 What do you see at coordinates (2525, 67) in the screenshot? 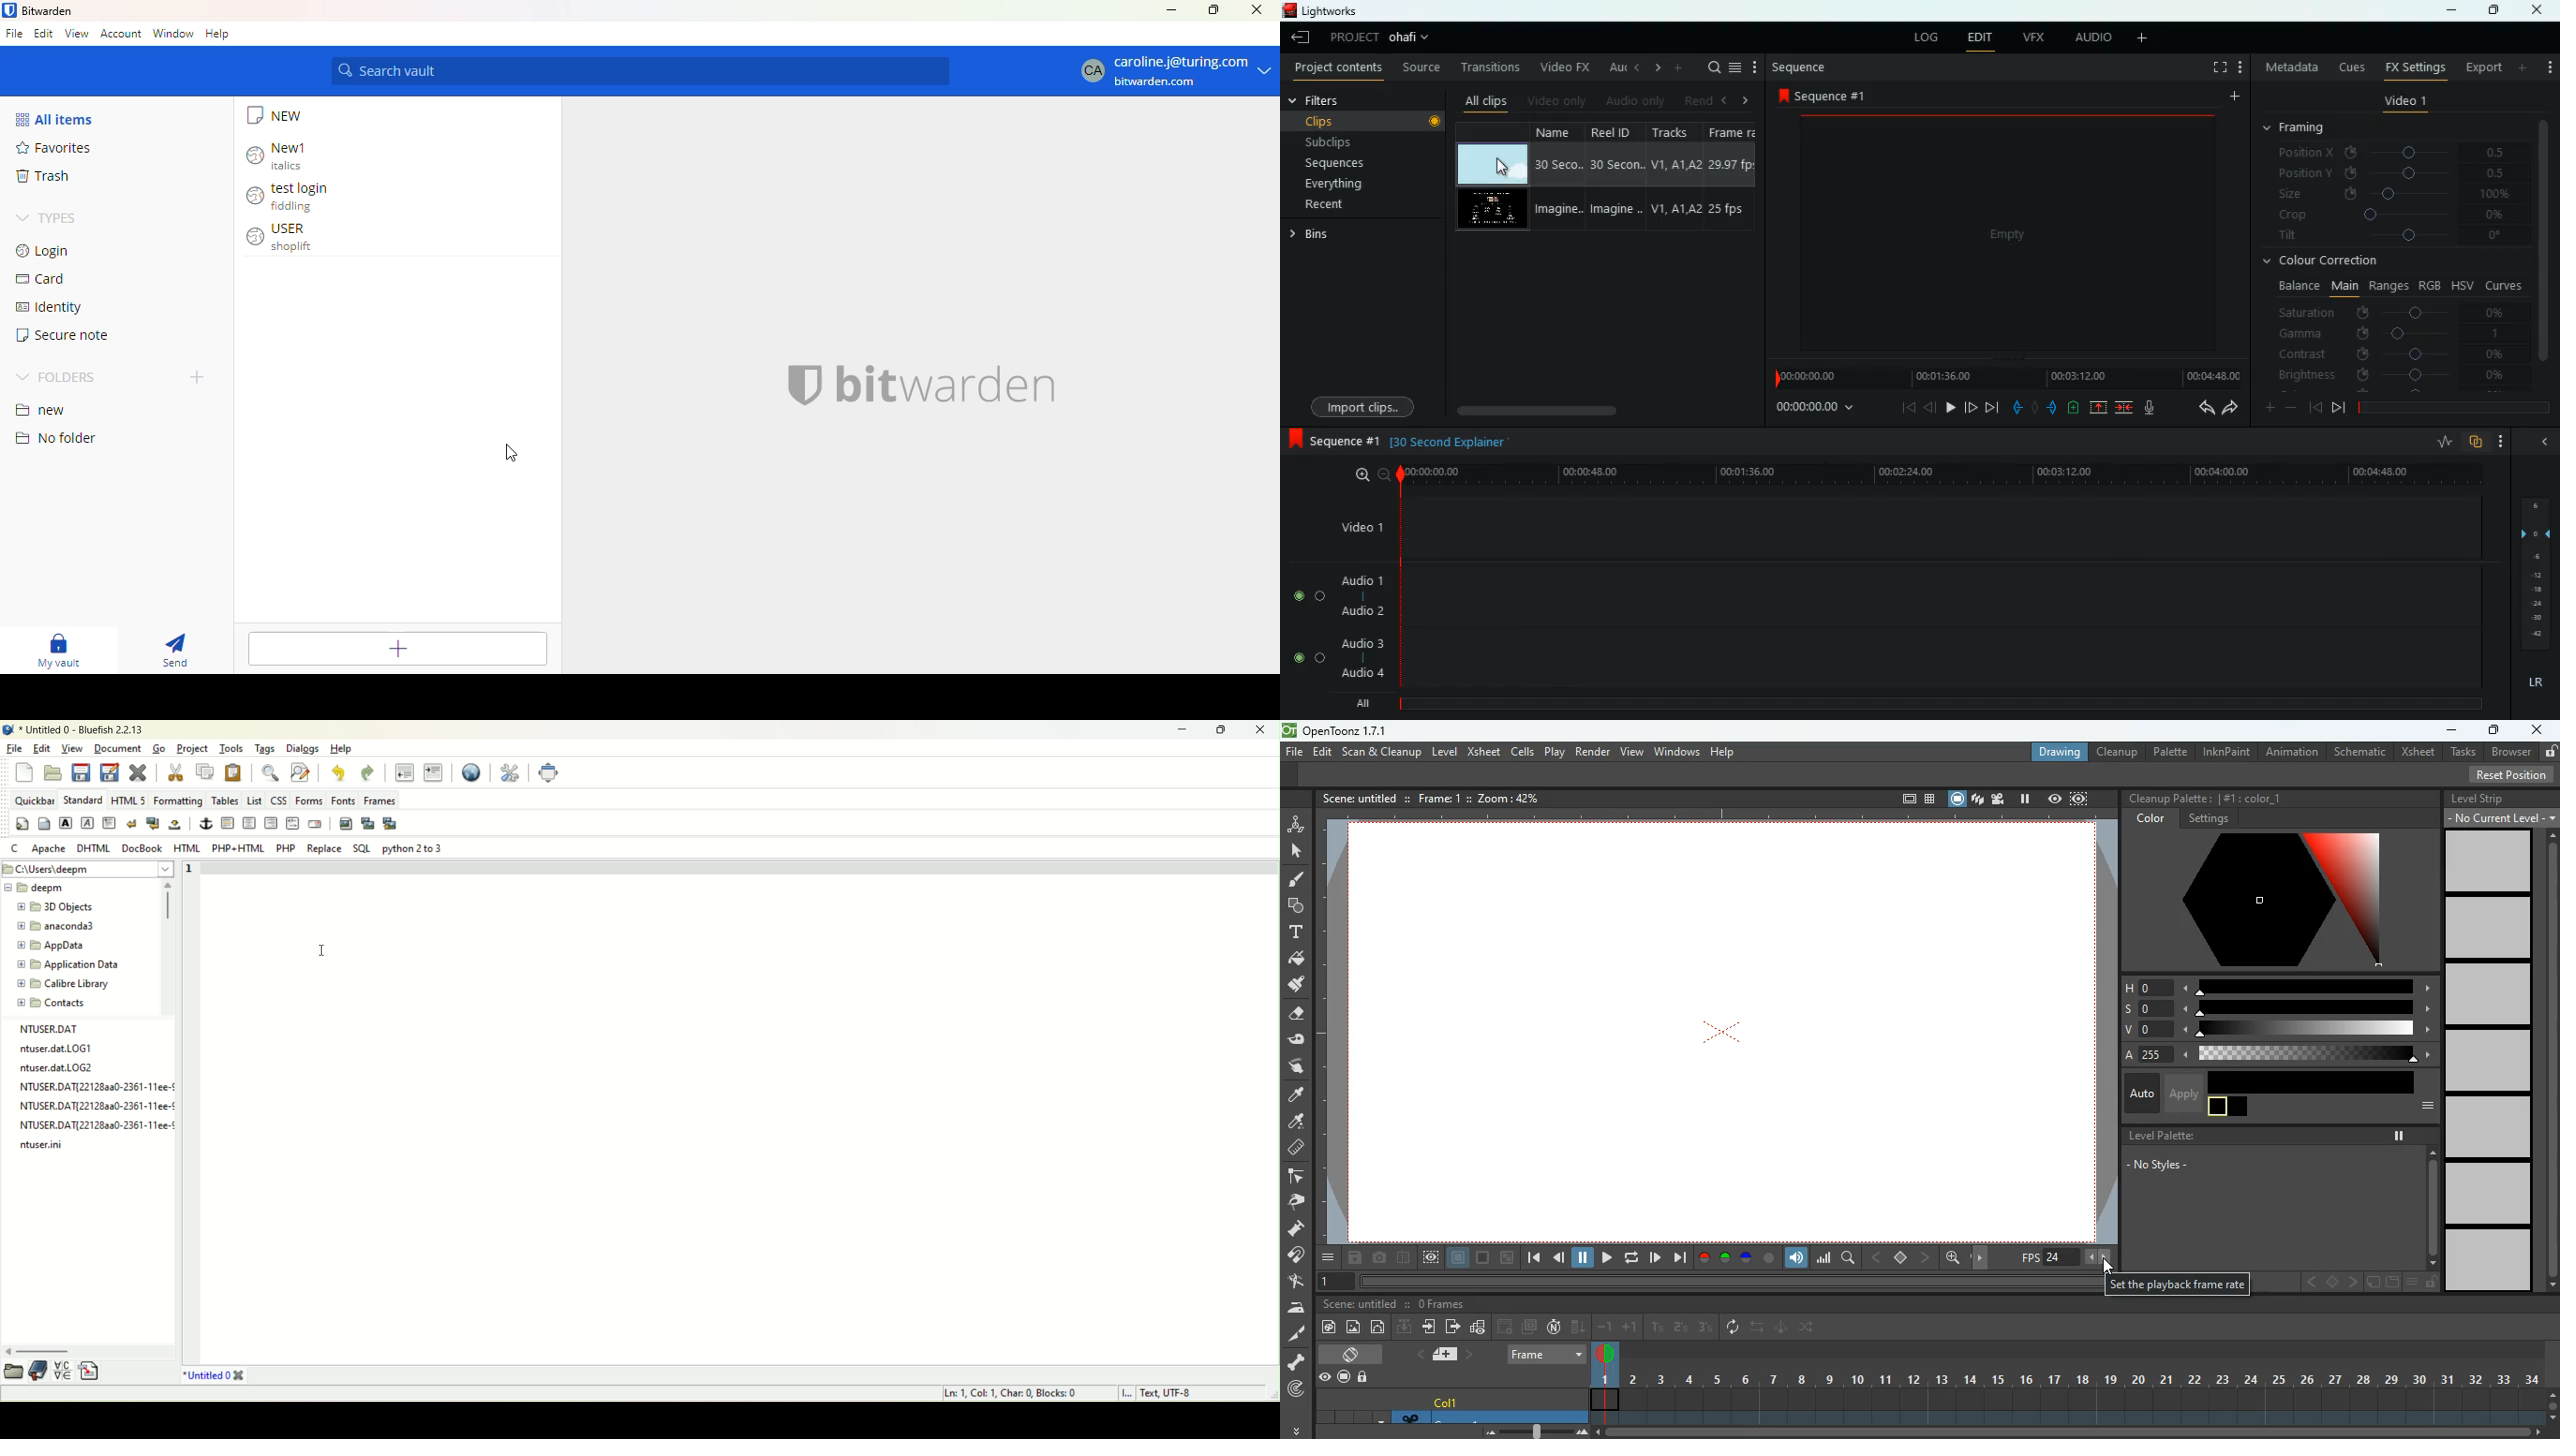
I see `add` at bounding box center [2525, 67].